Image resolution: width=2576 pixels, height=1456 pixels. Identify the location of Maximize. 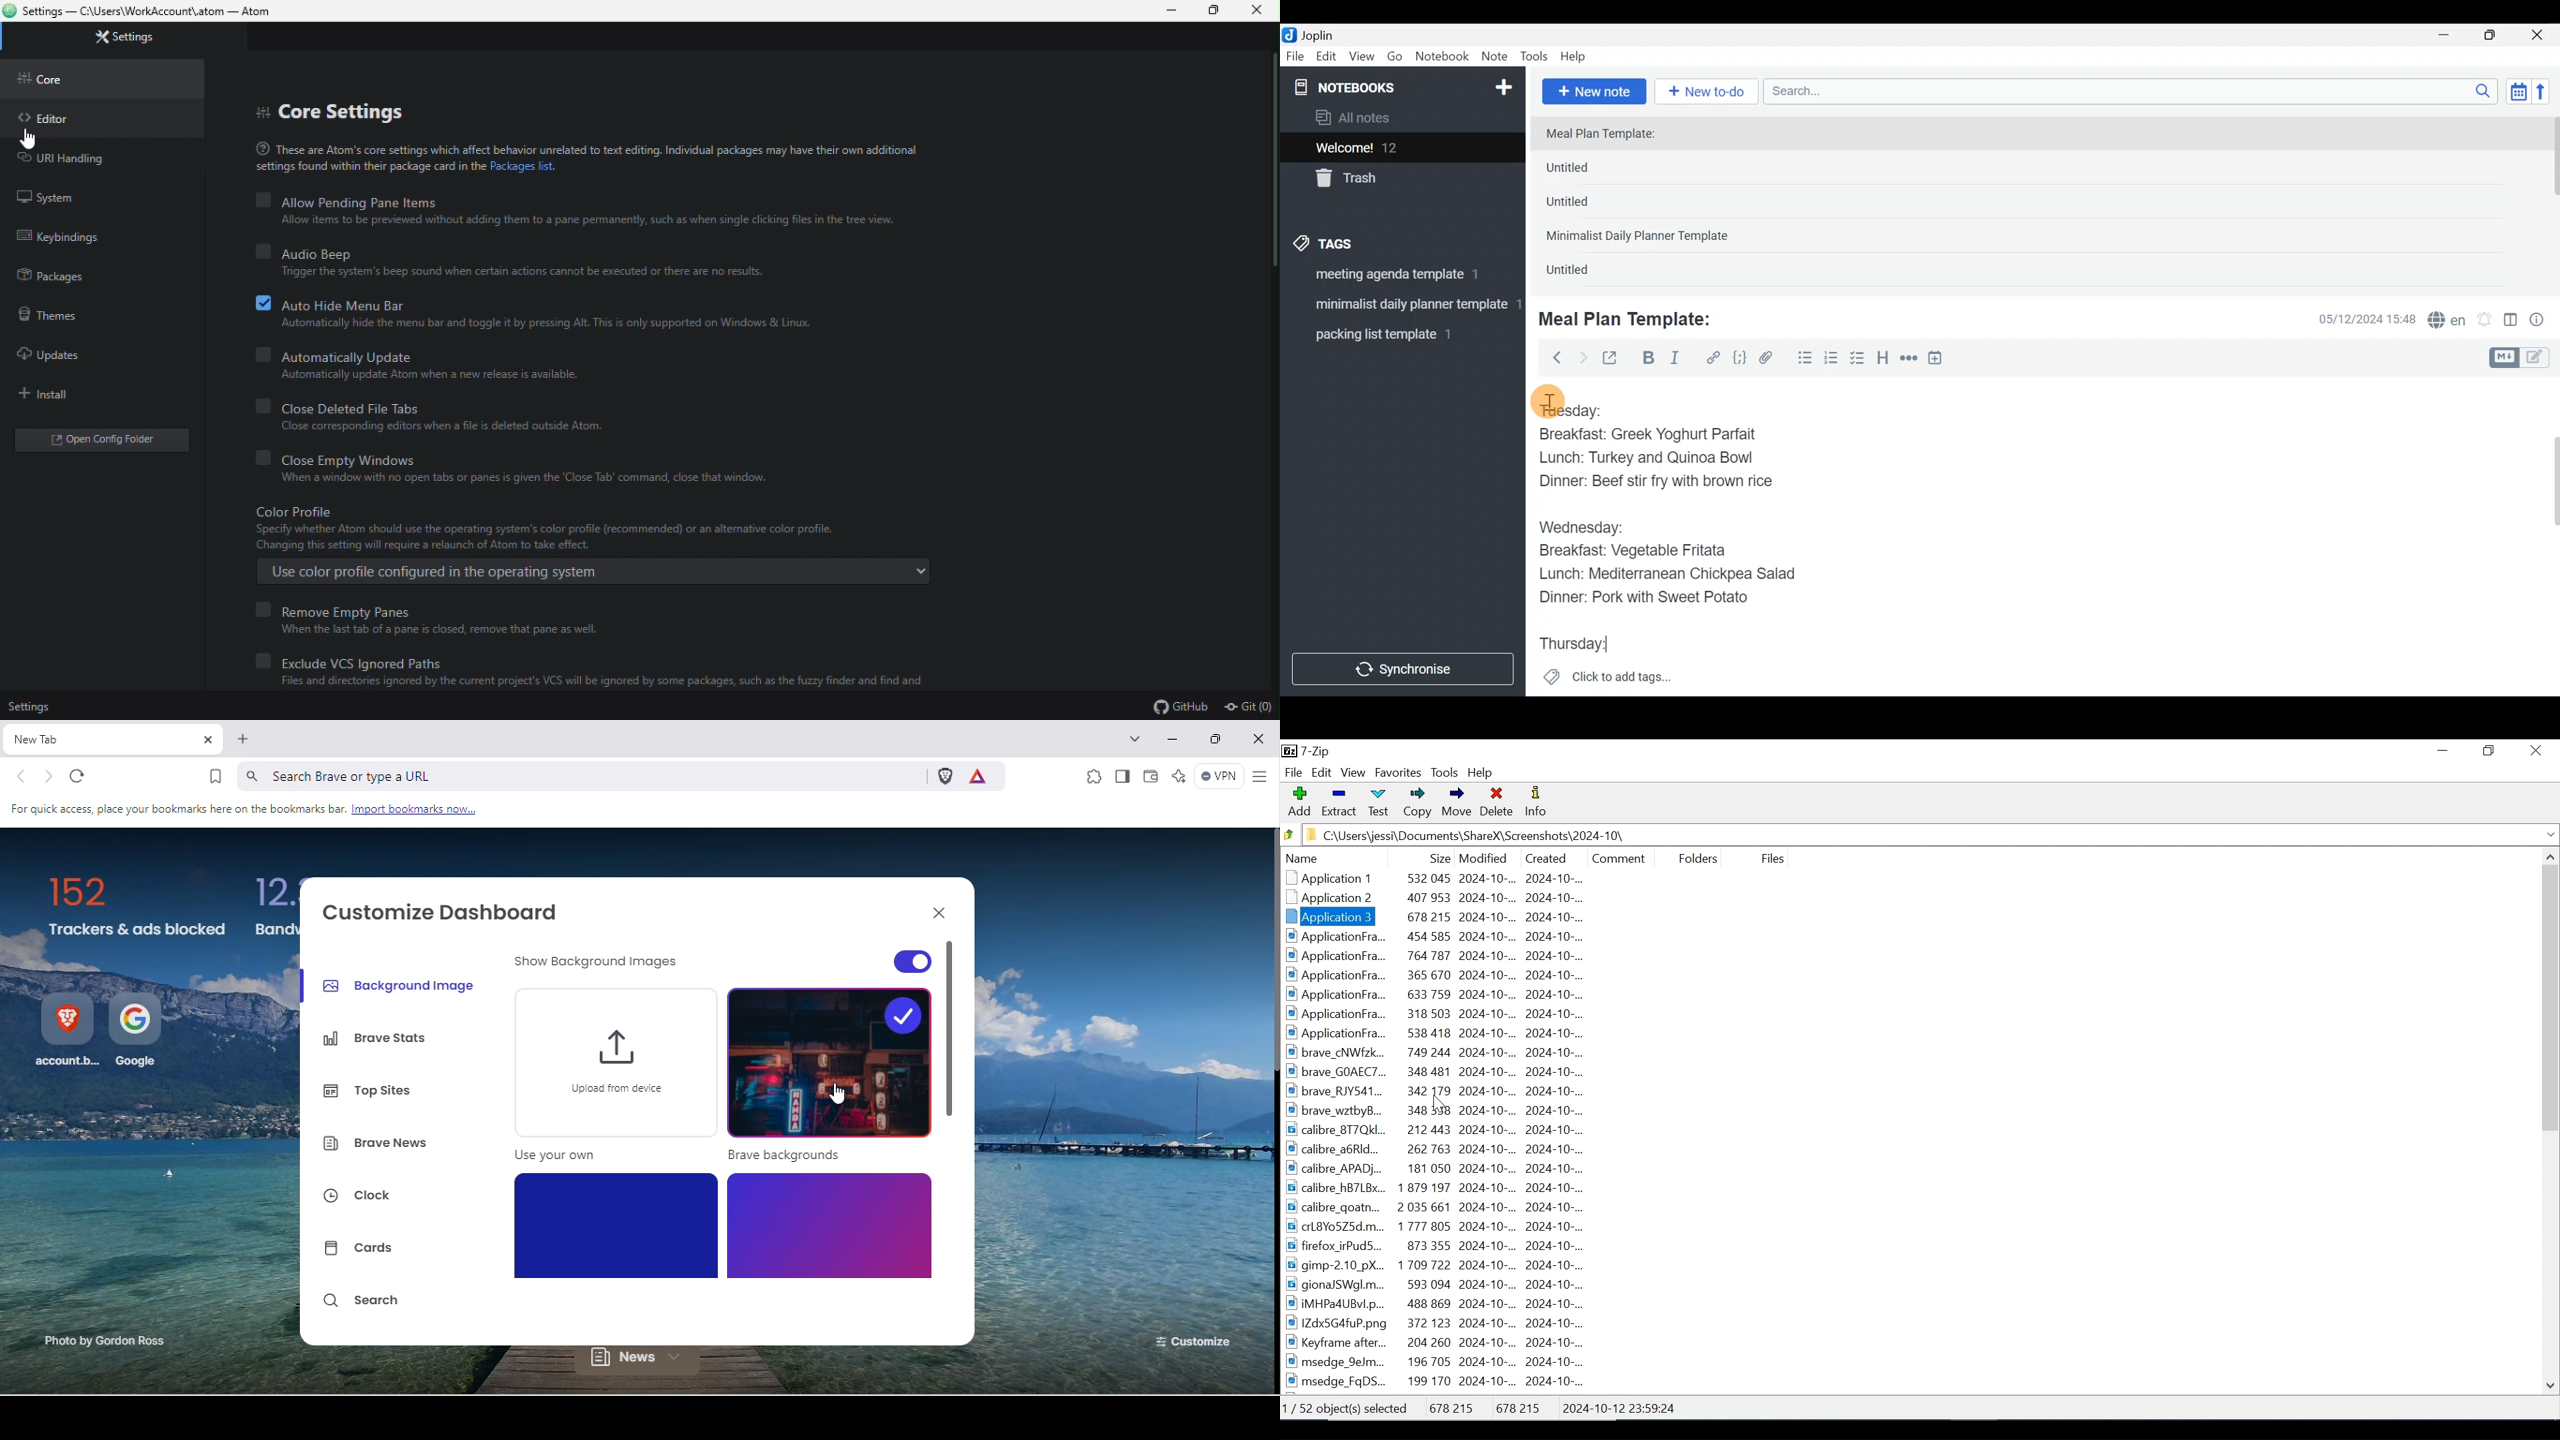
(1220, 742).